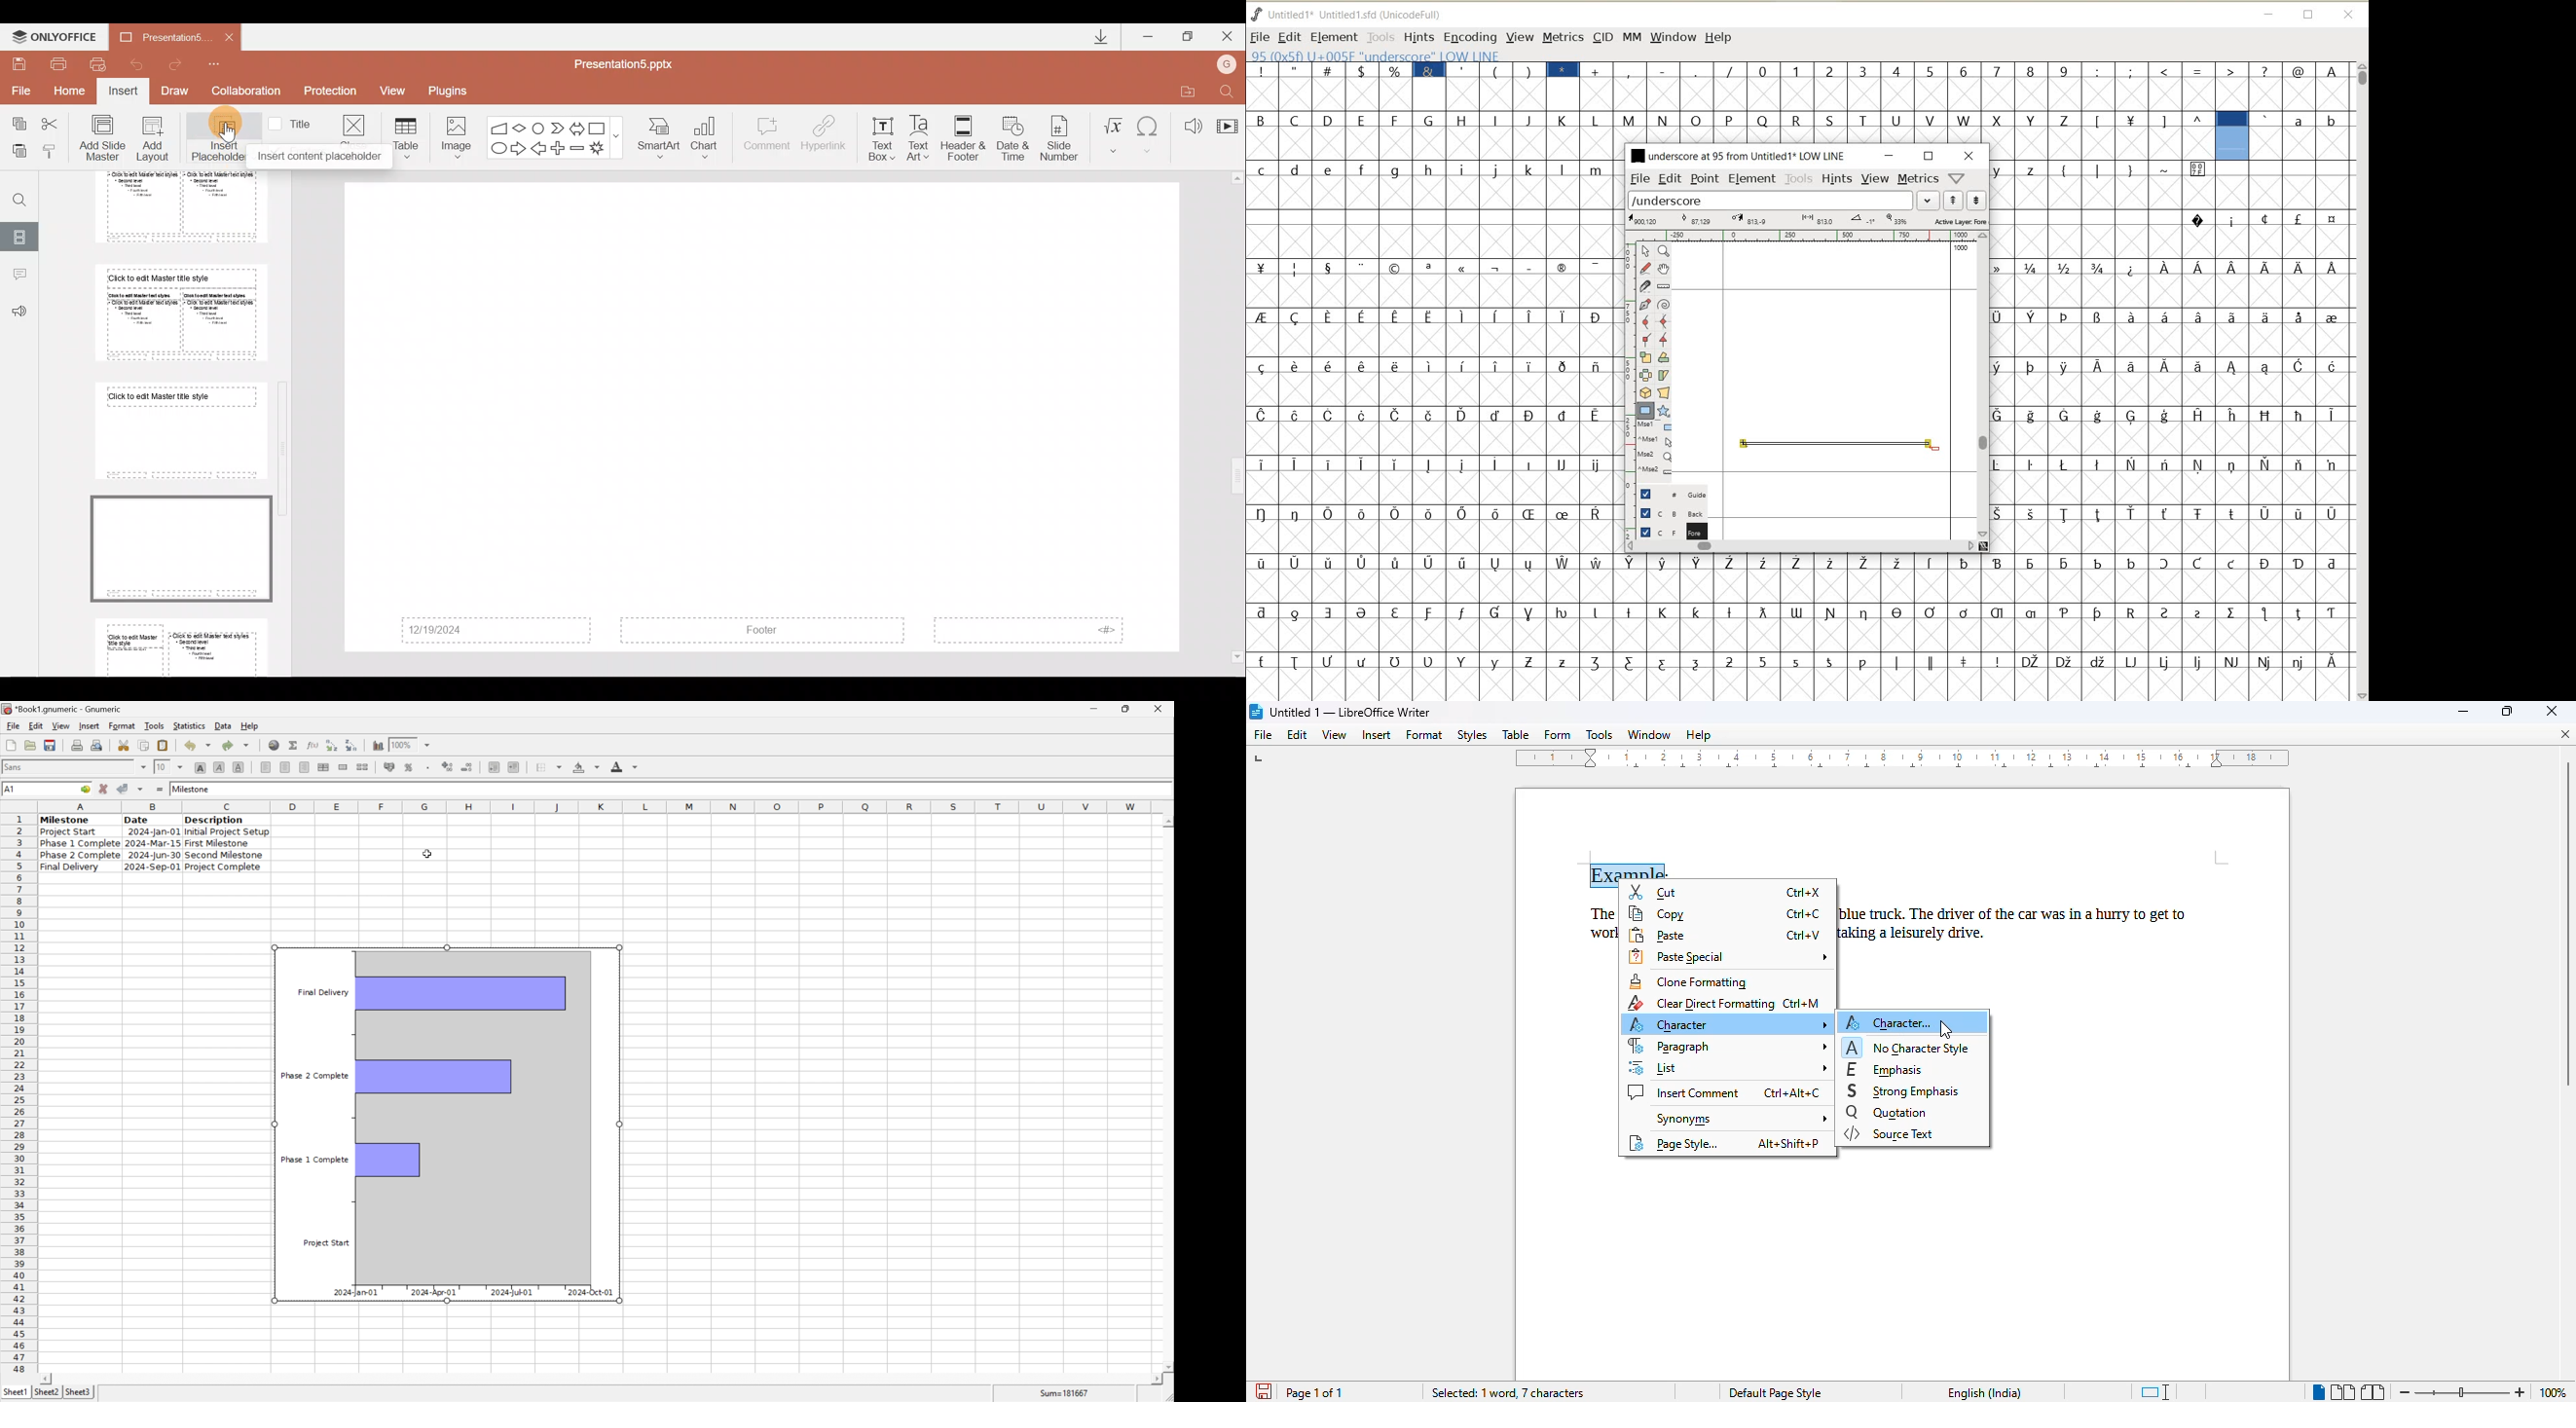  I want to click on Ellipse, so click(497, 149).